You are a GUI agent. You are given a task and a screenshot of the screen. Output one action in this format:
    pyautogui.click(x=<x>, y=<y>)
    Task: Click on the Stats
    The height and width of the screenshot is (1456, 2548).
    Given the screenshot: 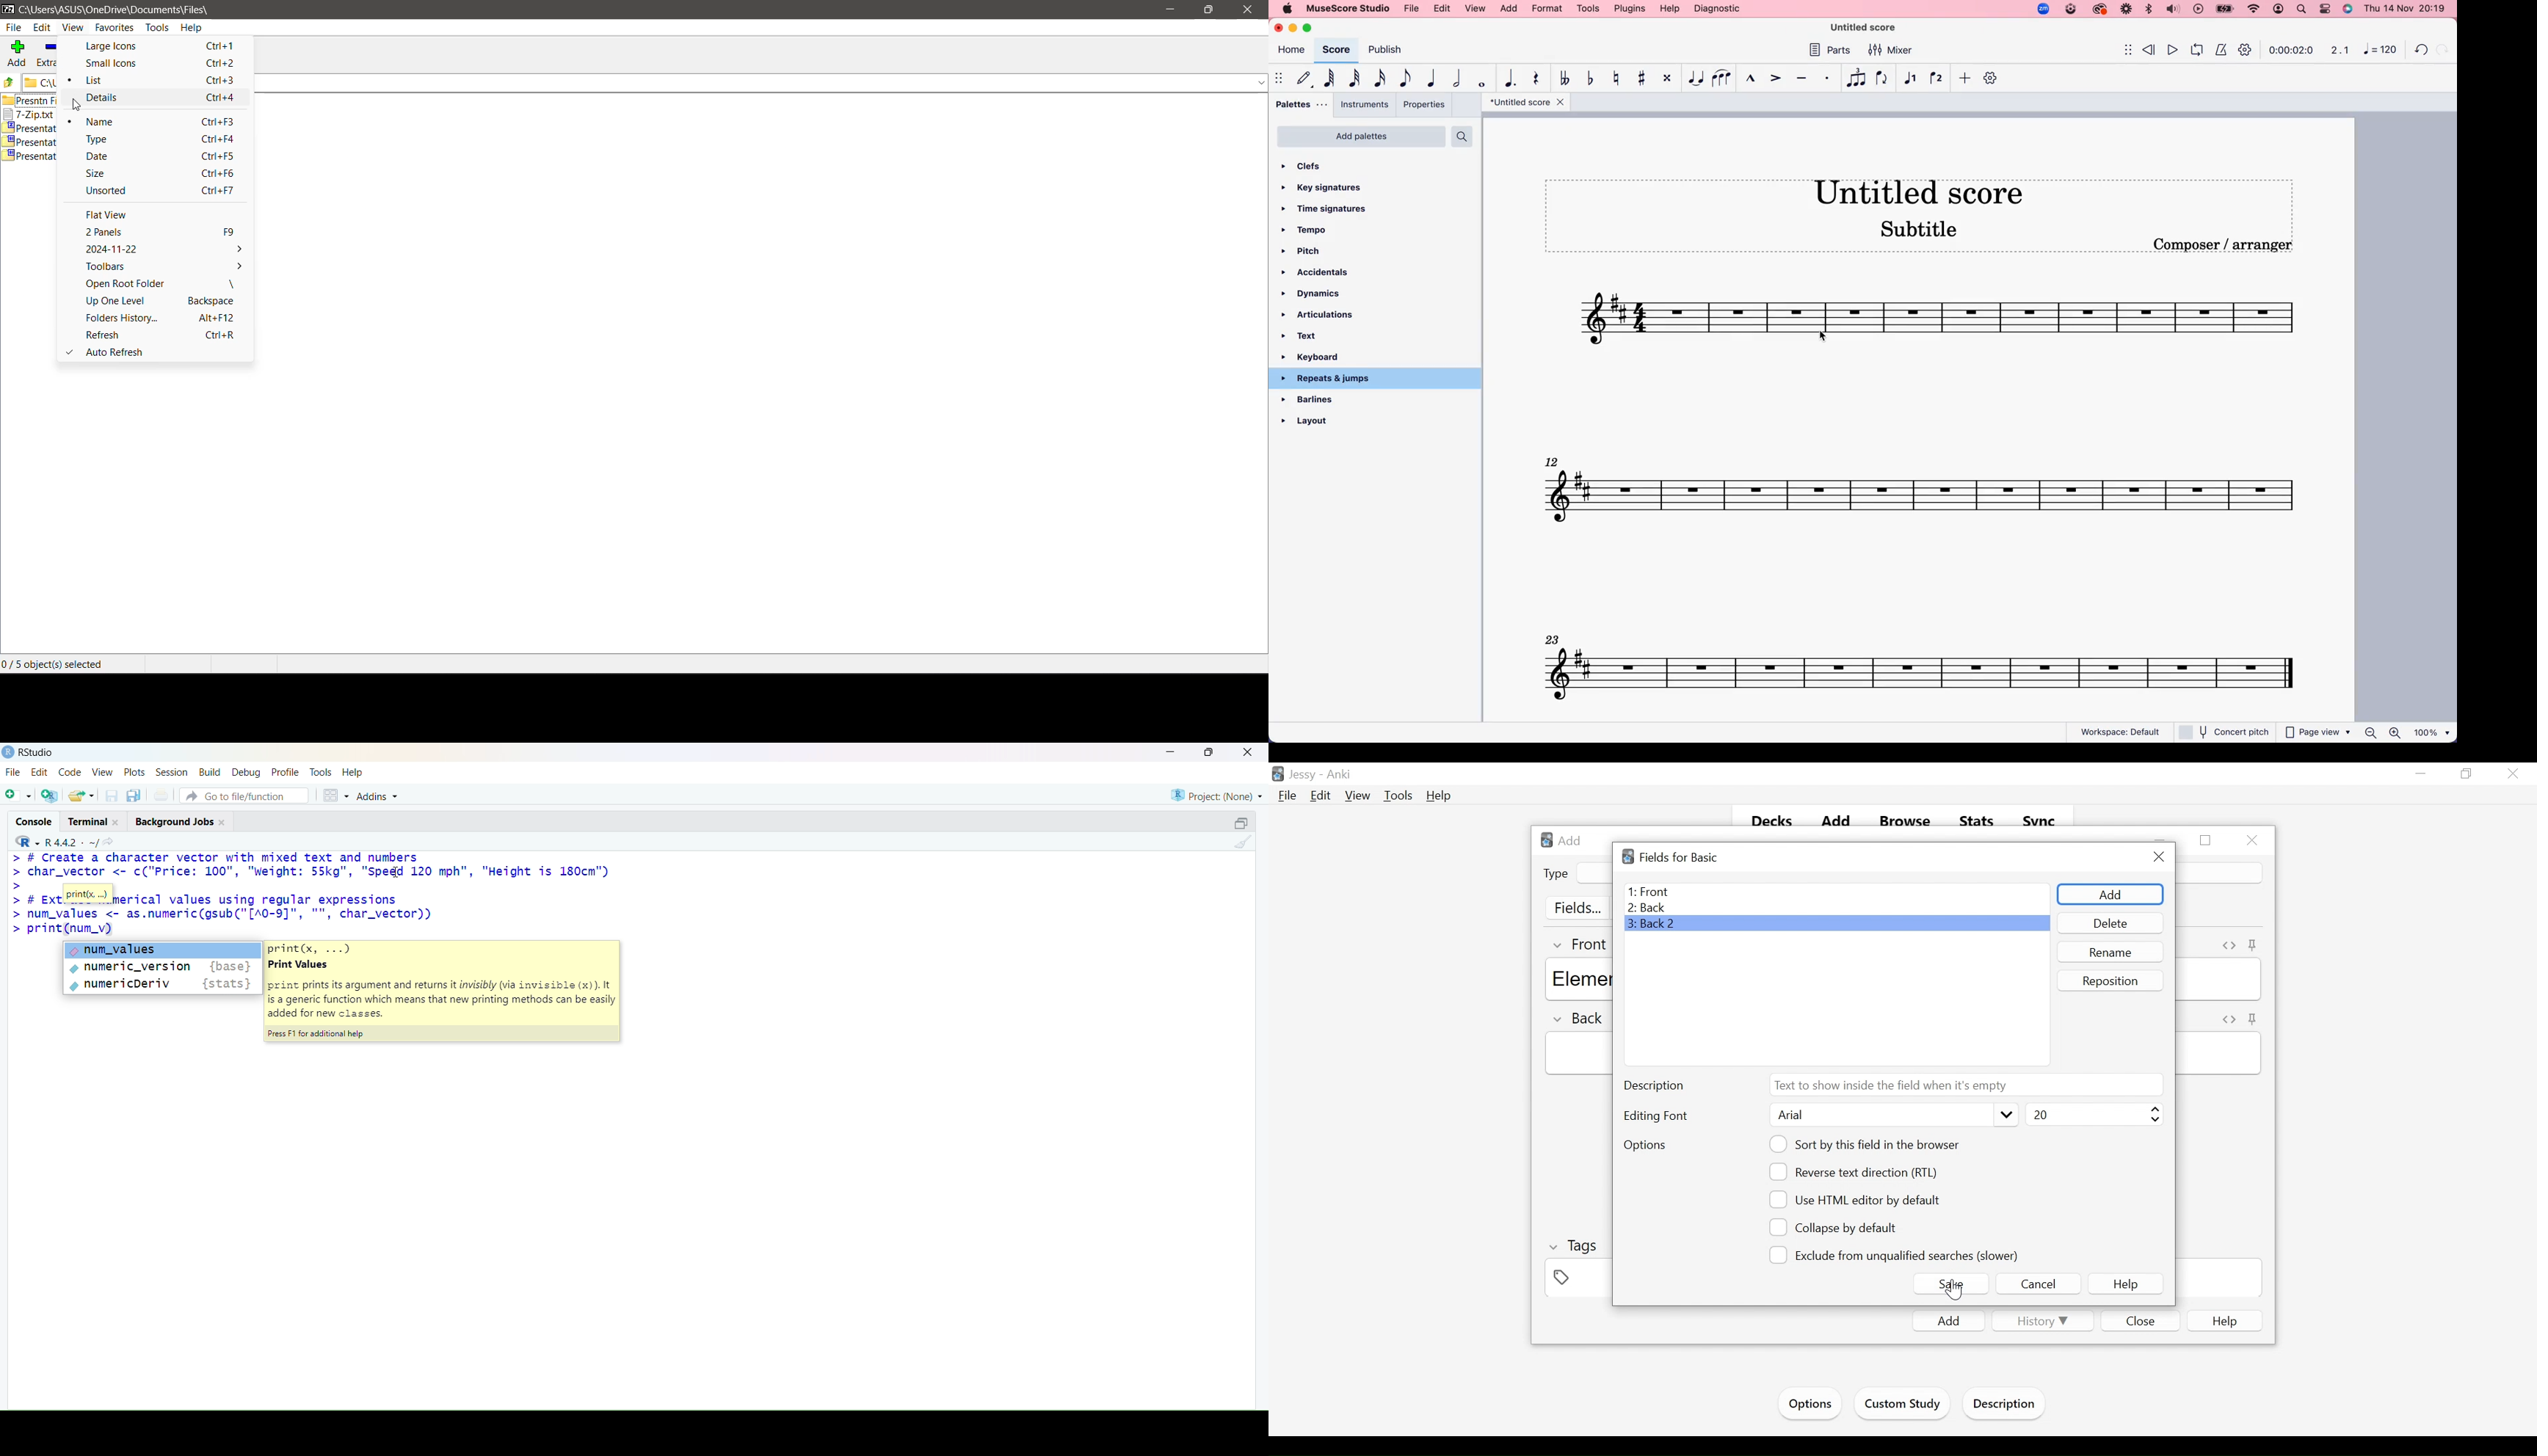 What is the action you would take?
    pyautogui.click(x=1977, y=821)
    